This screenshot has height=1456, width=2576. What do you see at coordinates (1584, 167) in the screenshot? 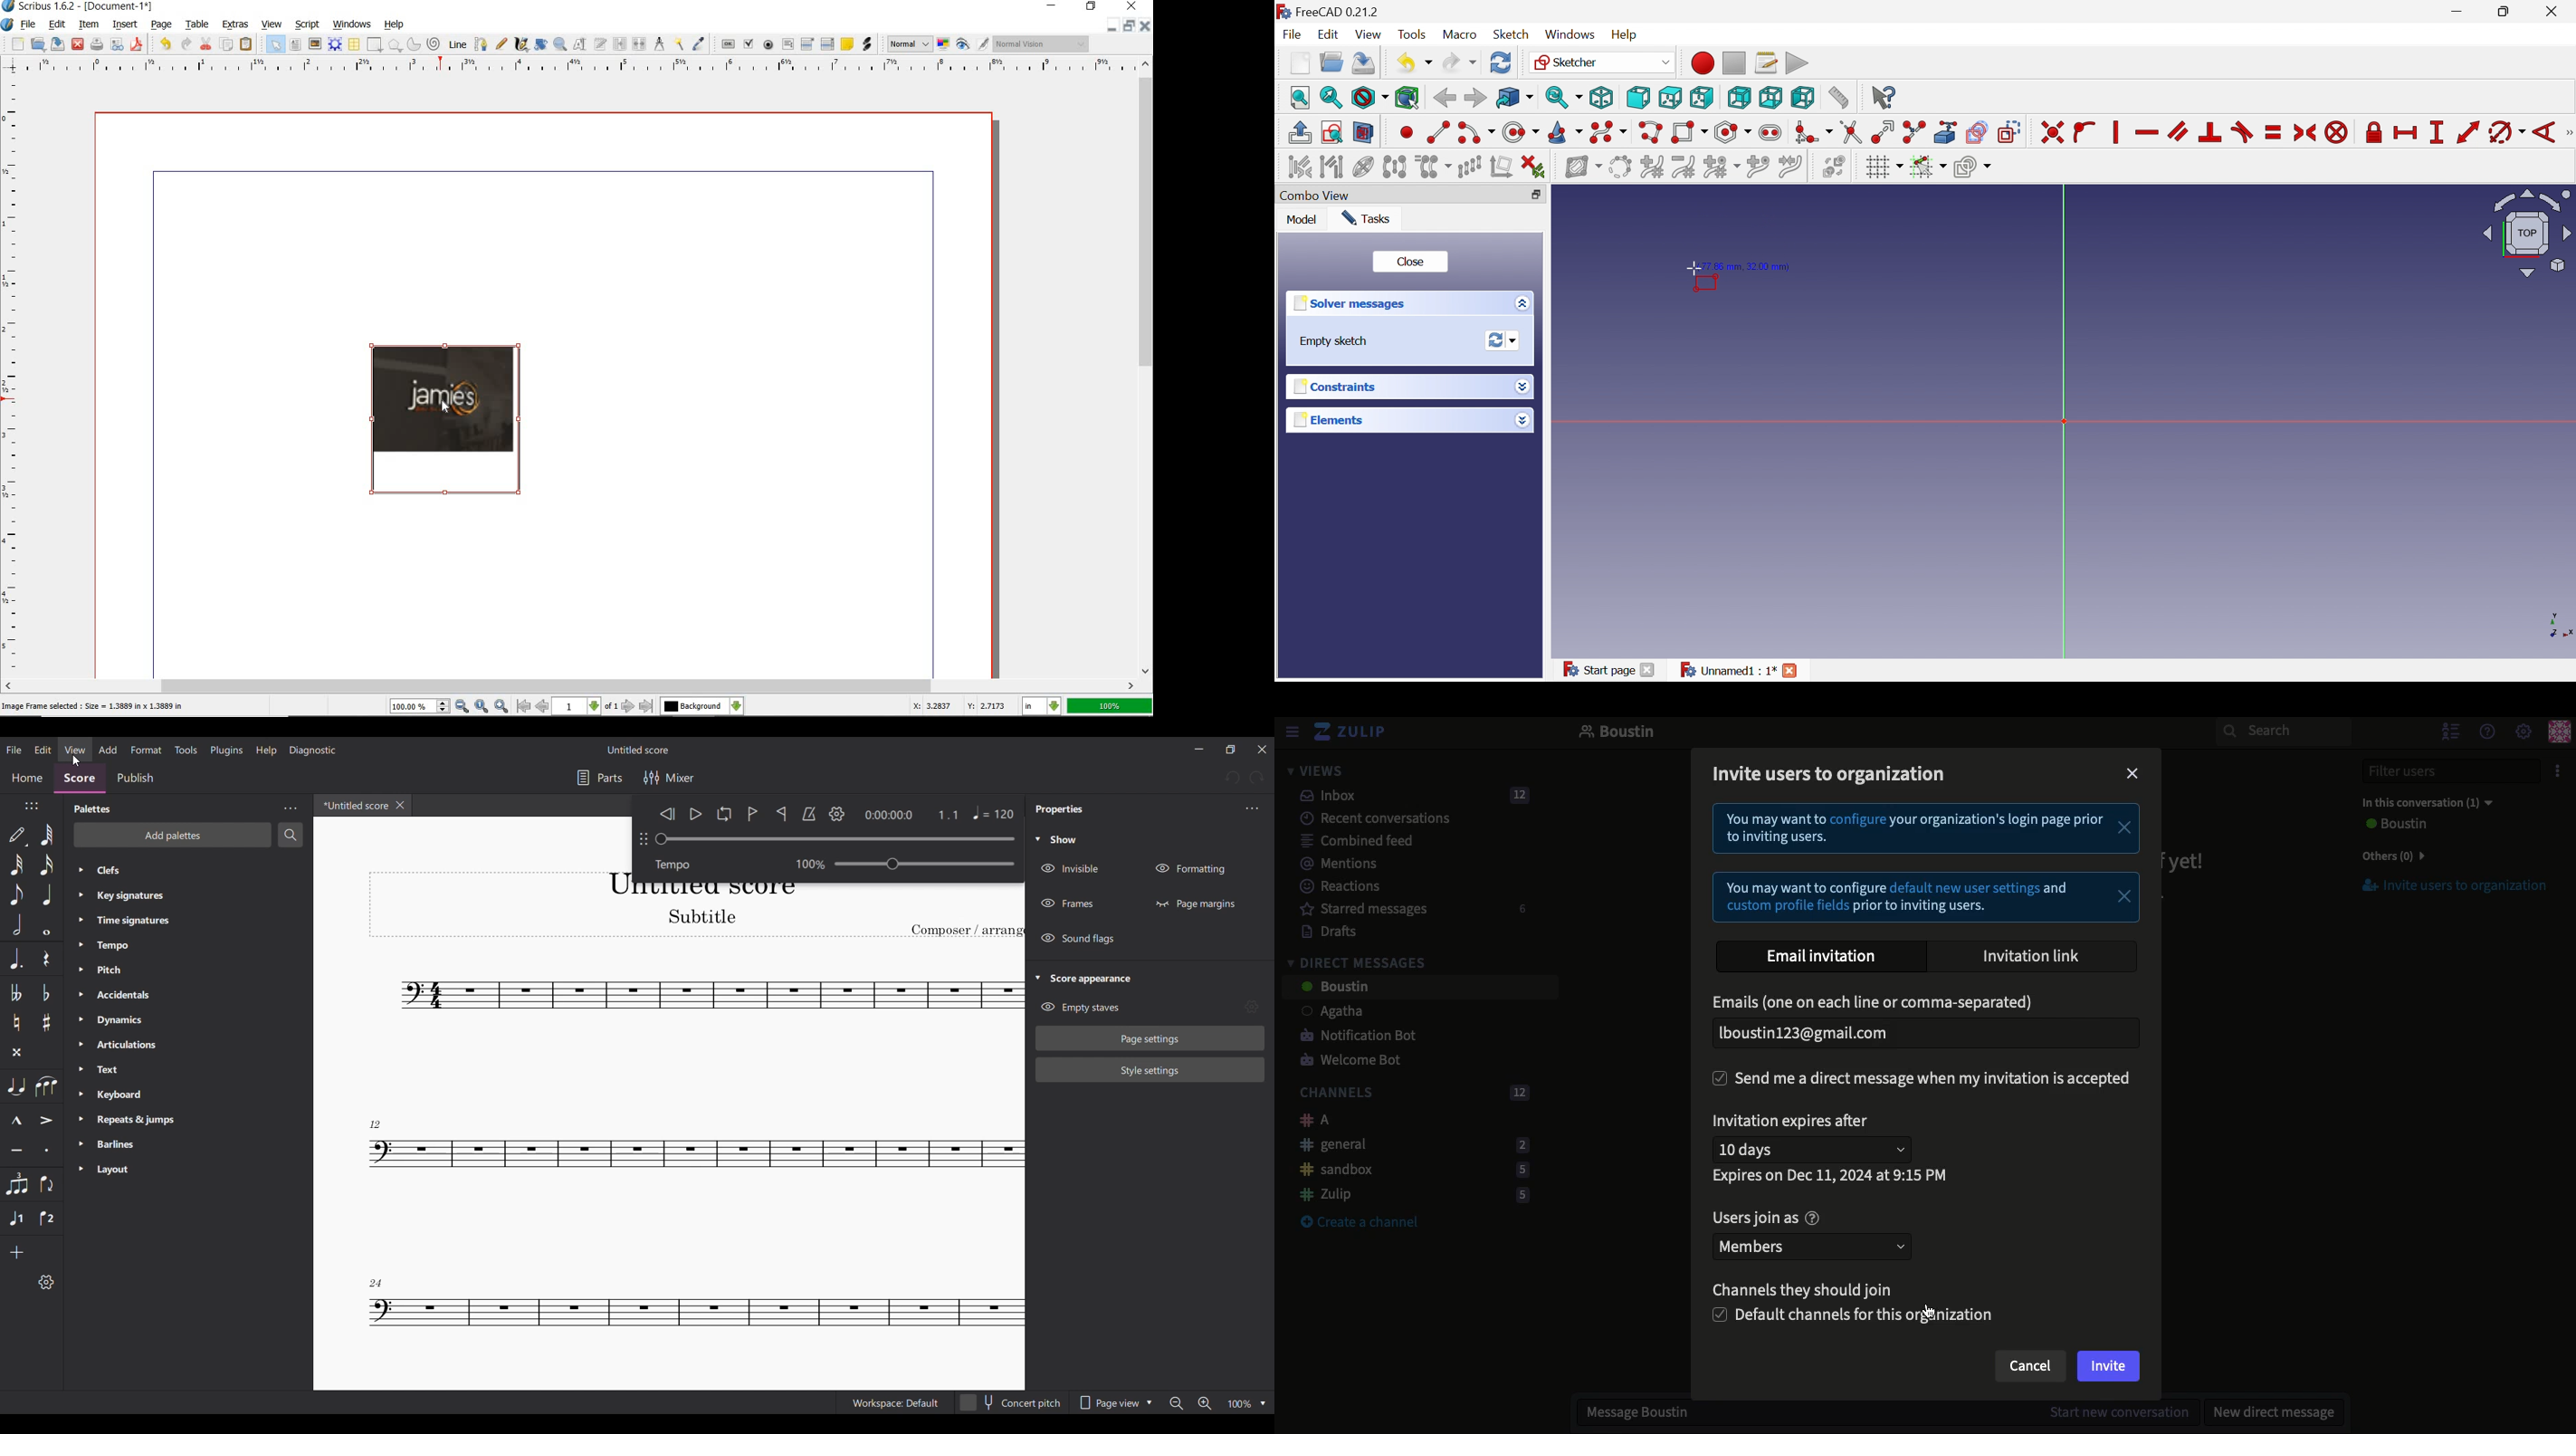
I see `Show/hide B-spline information layer` at bounding box center [1584, 167].